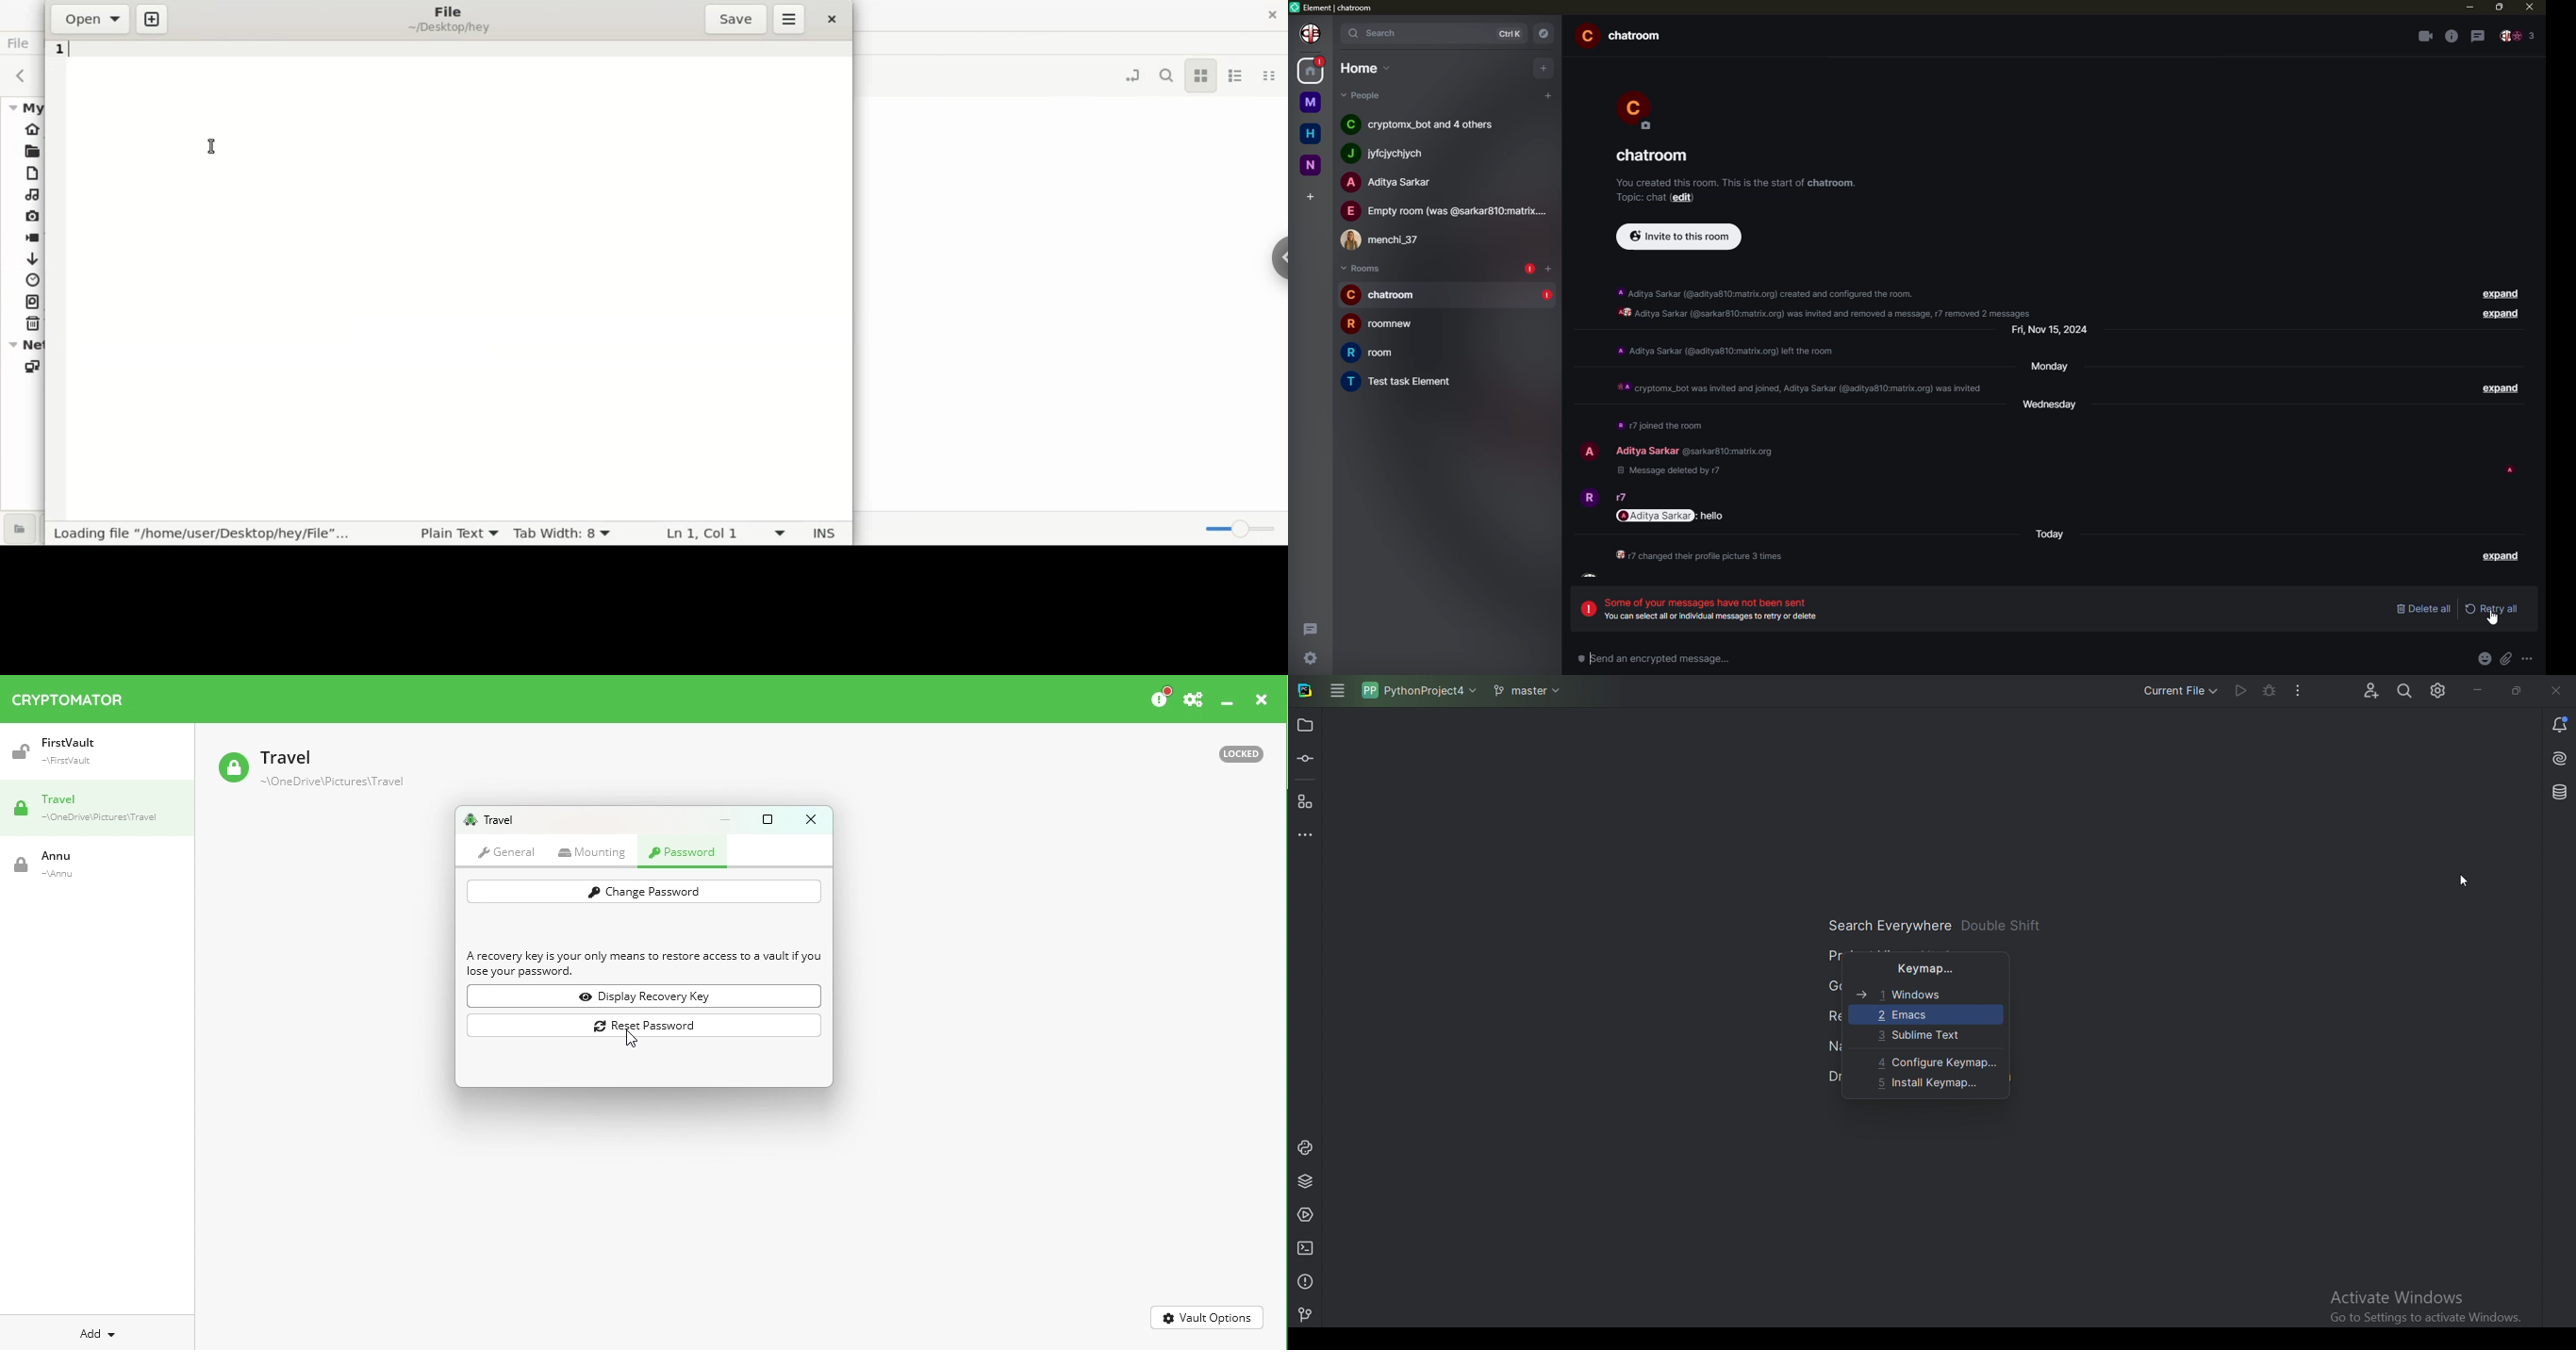 The height and width of the screenshot is (1372, 2576). What do you see at coordinates (1308, 659) in the screenshot?
I see `settings` at bounding box center [1308, 659].